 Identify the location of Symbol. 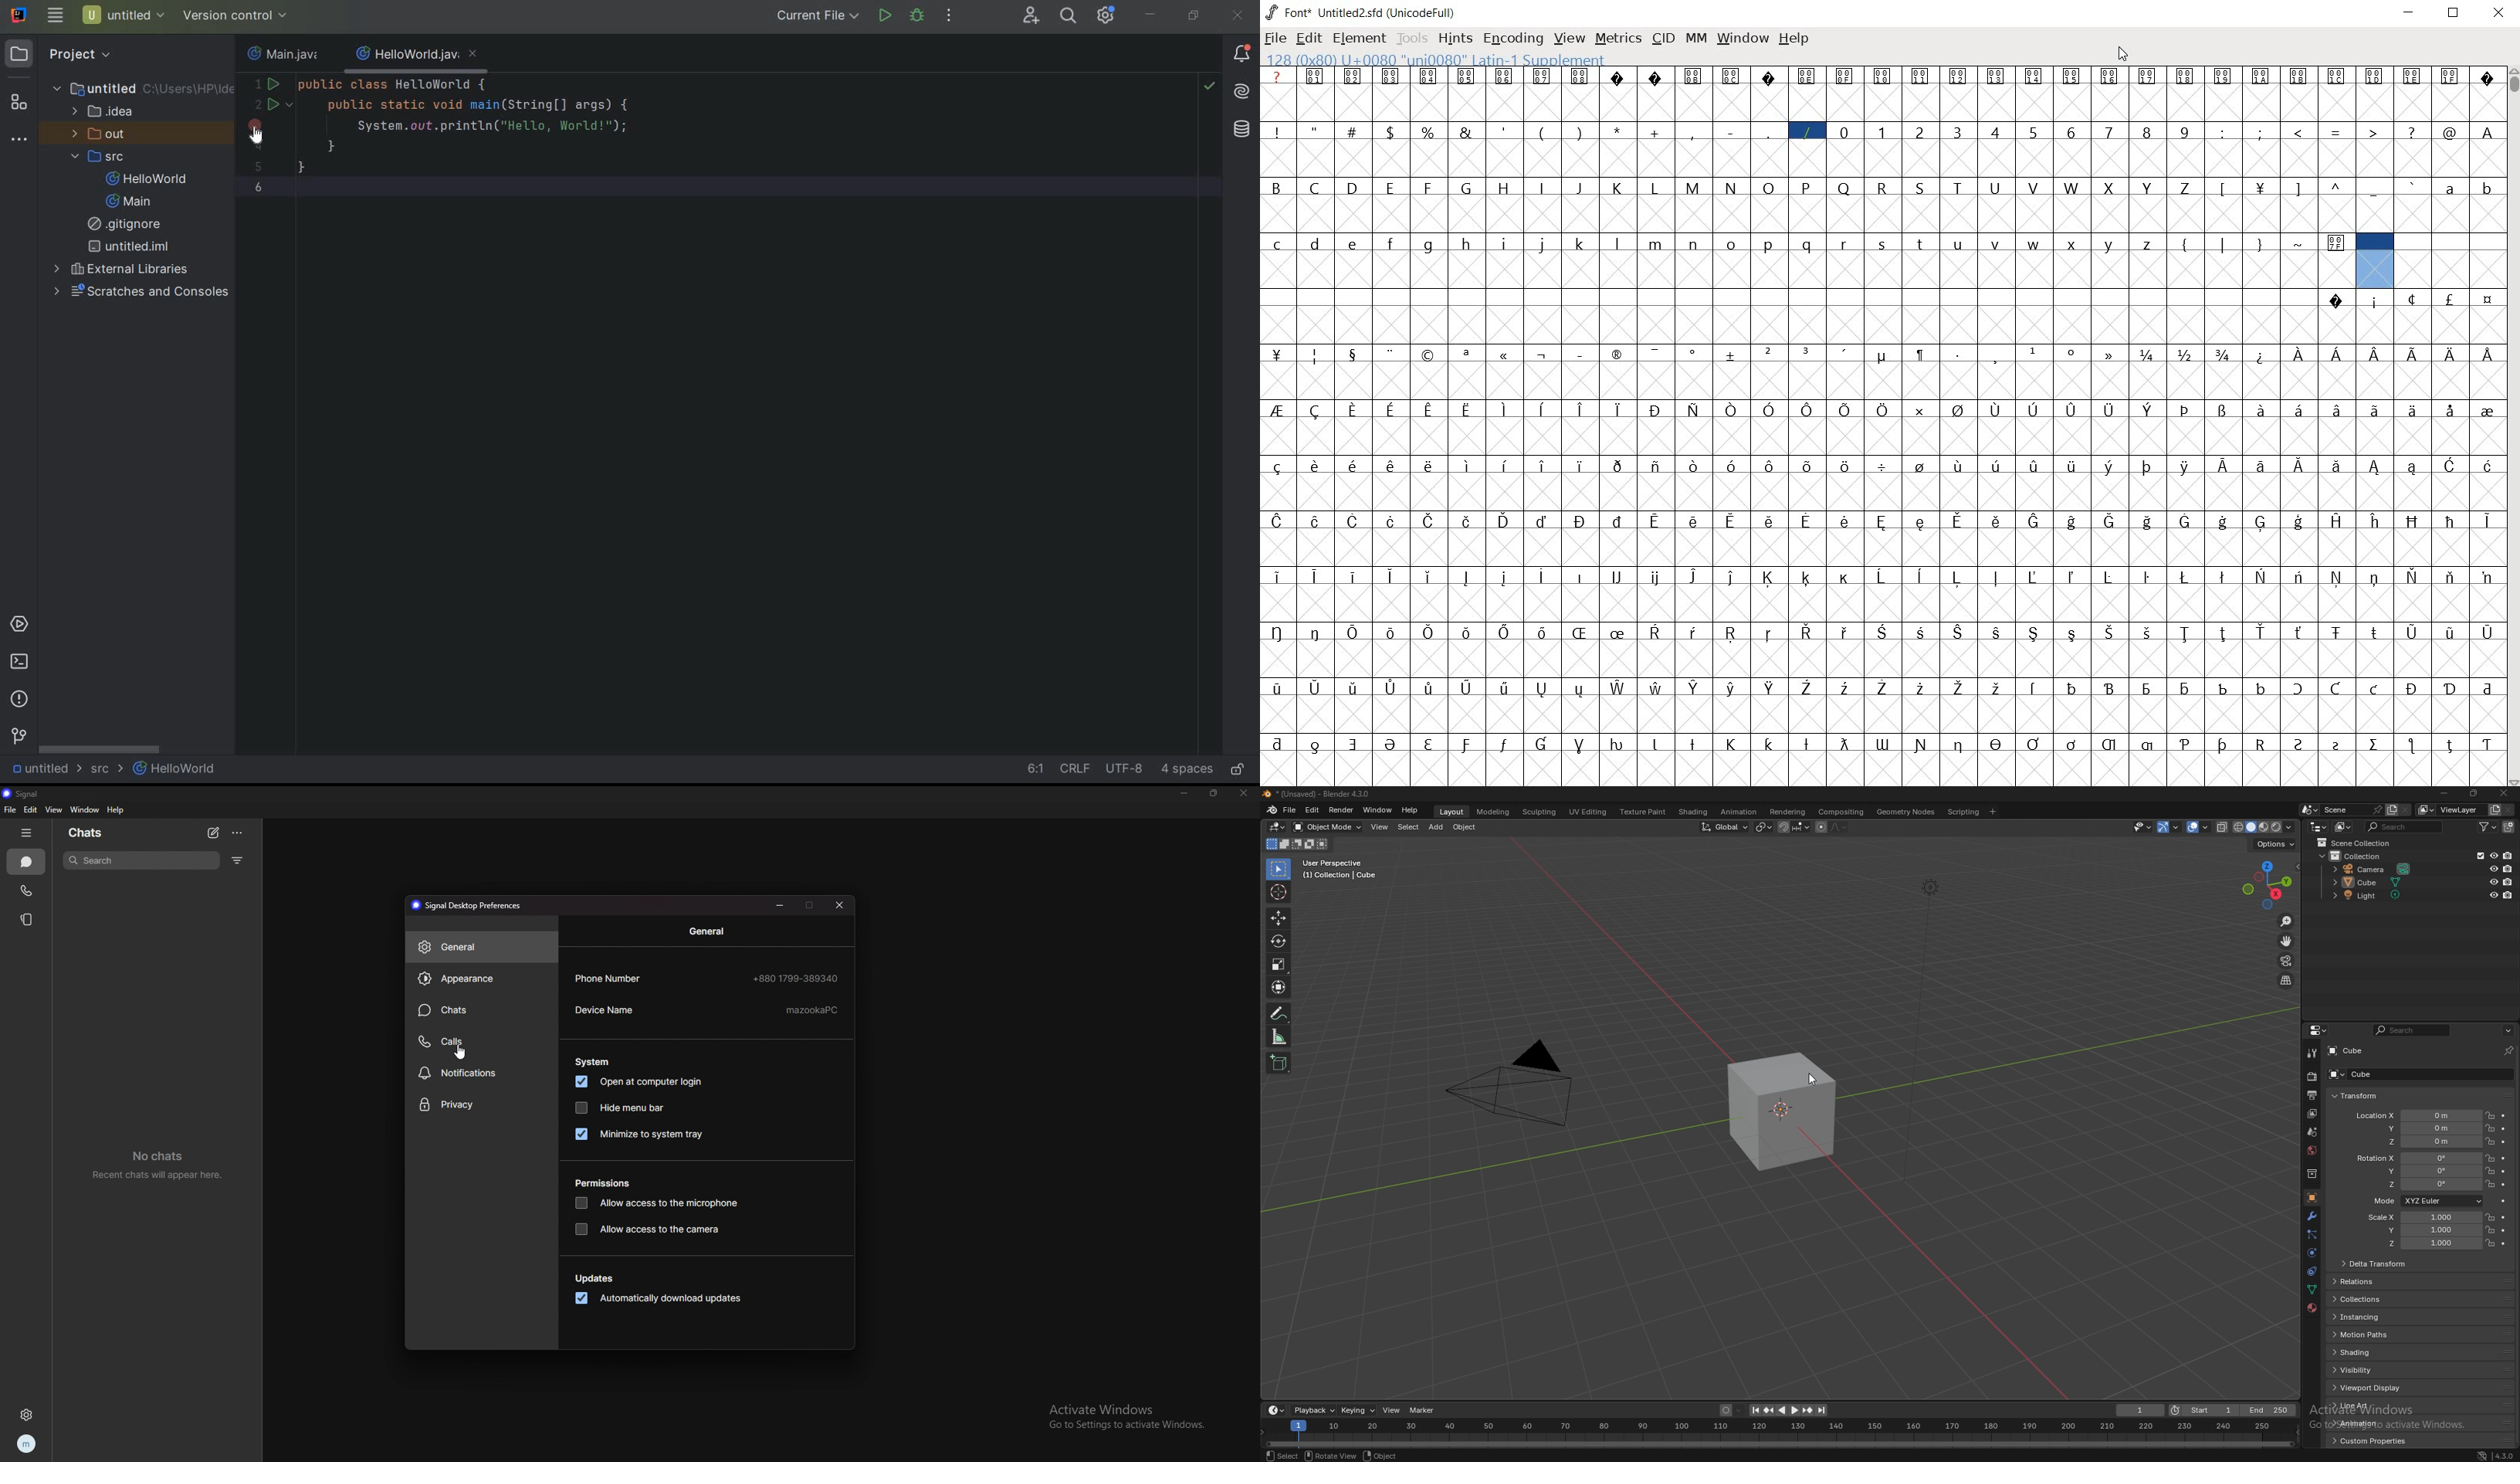
(1580, 354).